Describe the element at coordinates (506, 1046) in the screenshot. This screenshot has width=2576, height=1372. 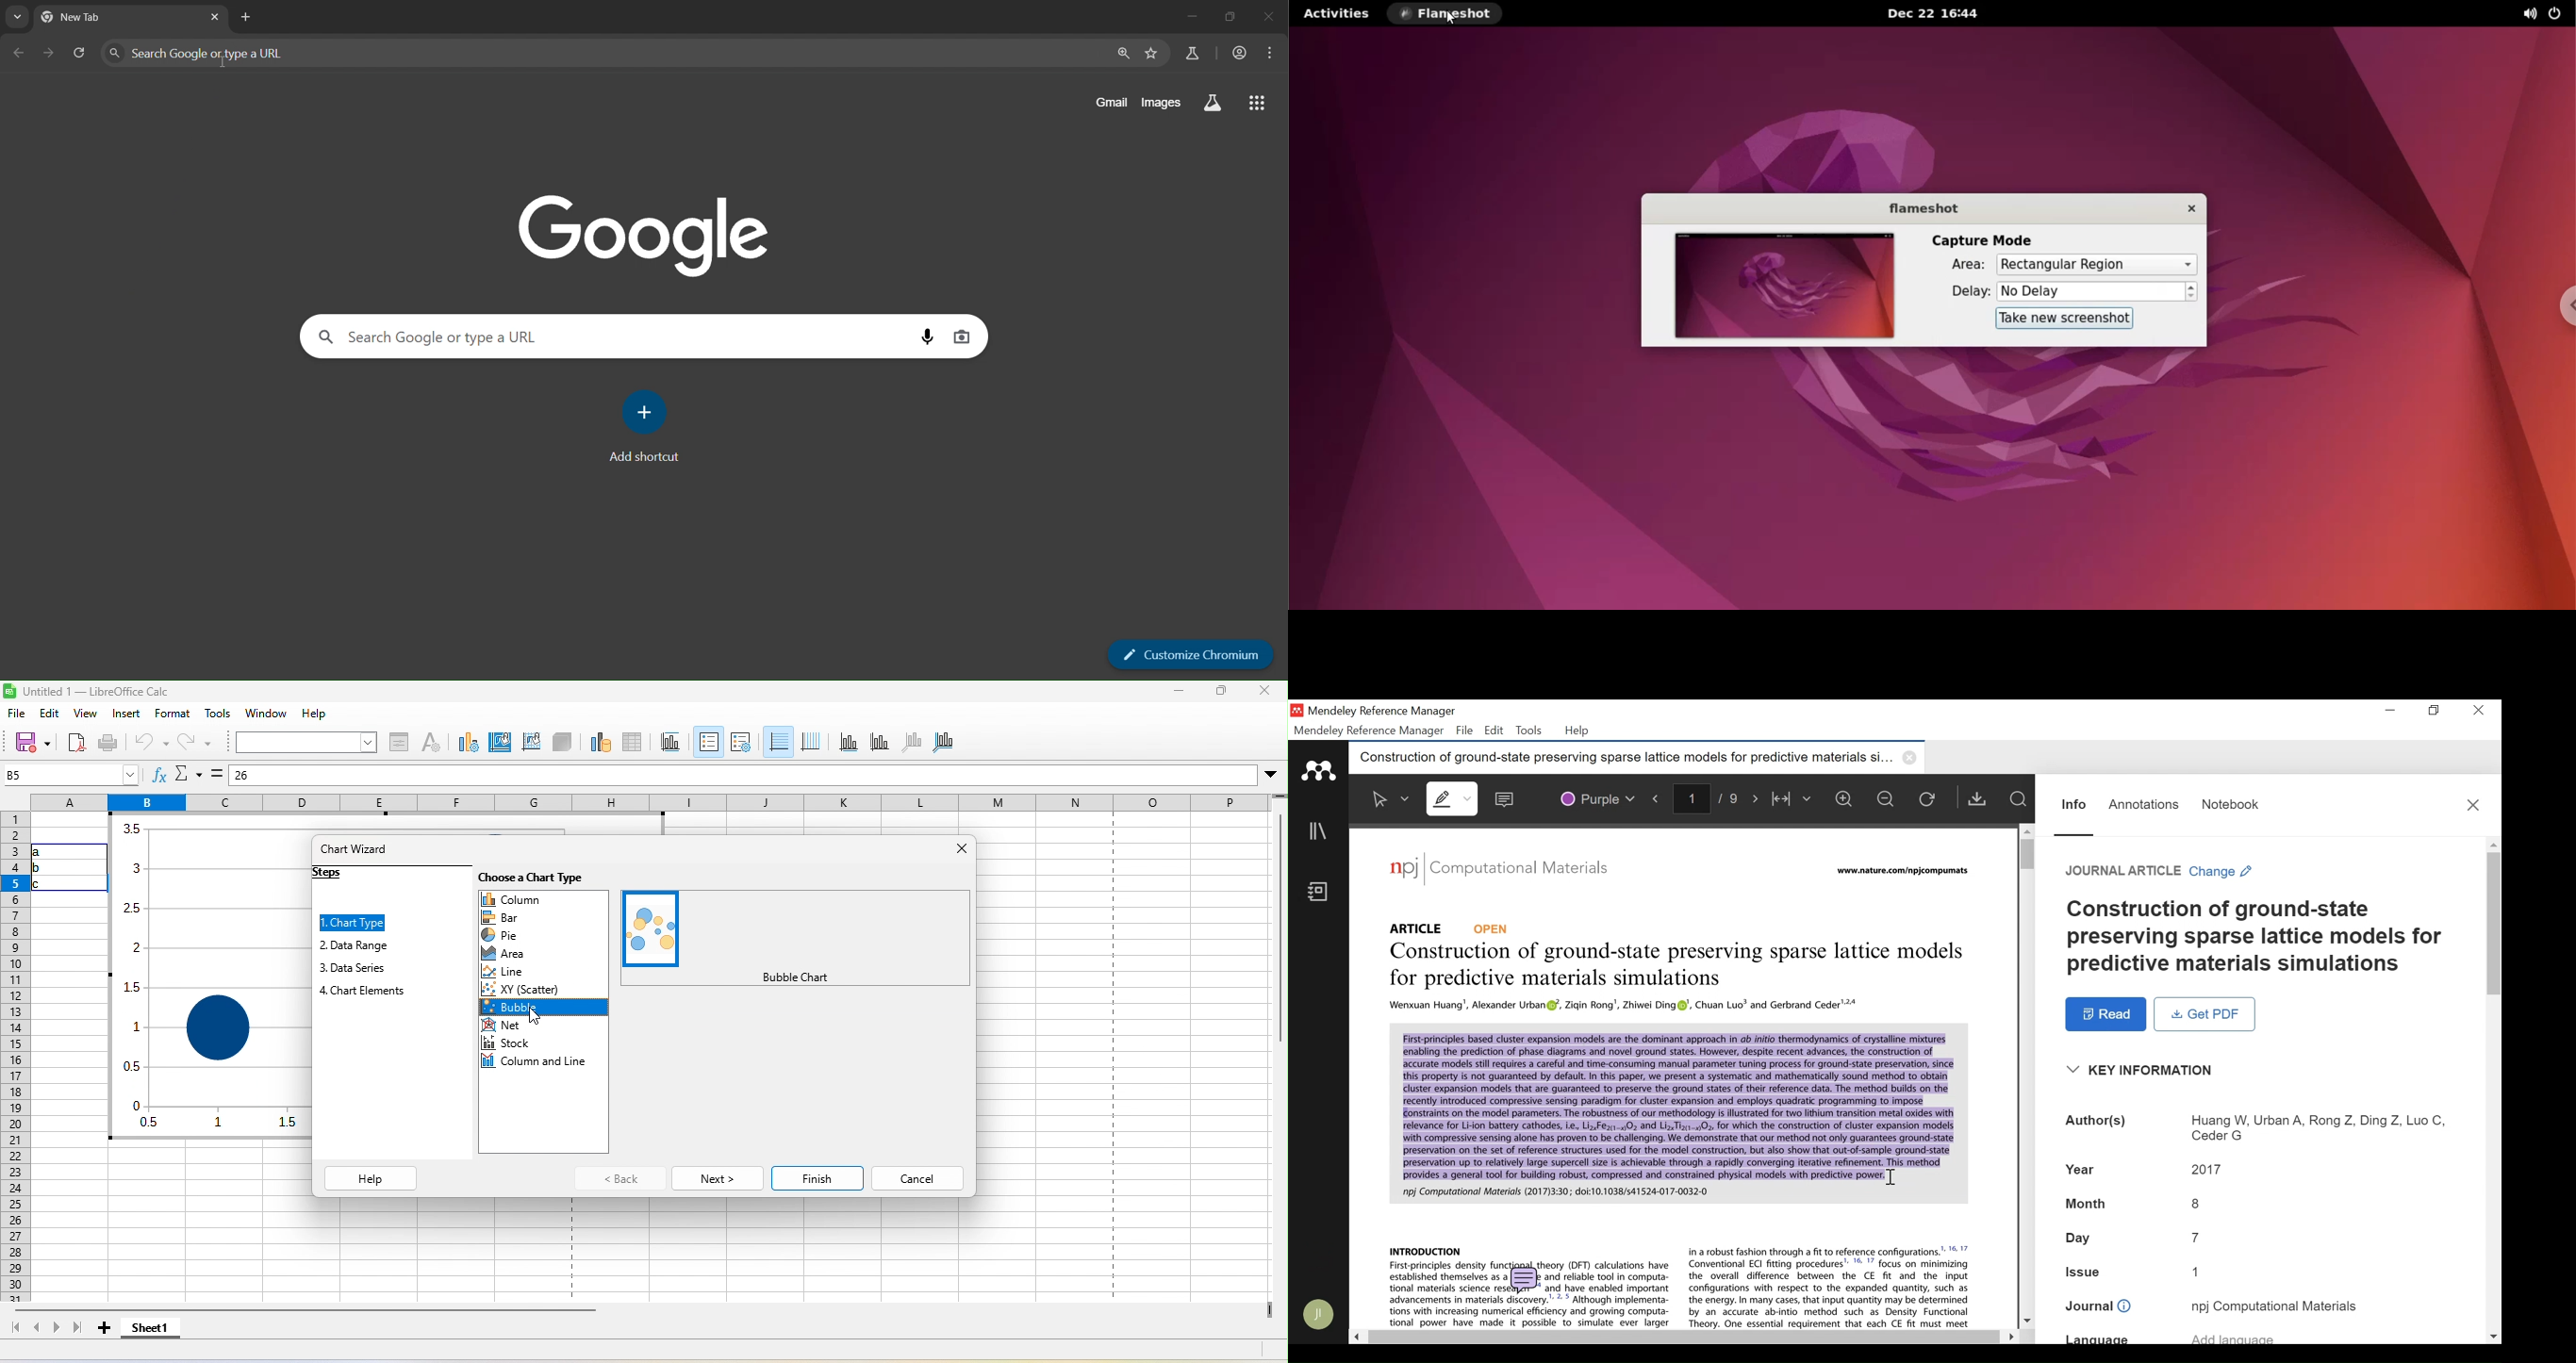
I see `stock` at that location.